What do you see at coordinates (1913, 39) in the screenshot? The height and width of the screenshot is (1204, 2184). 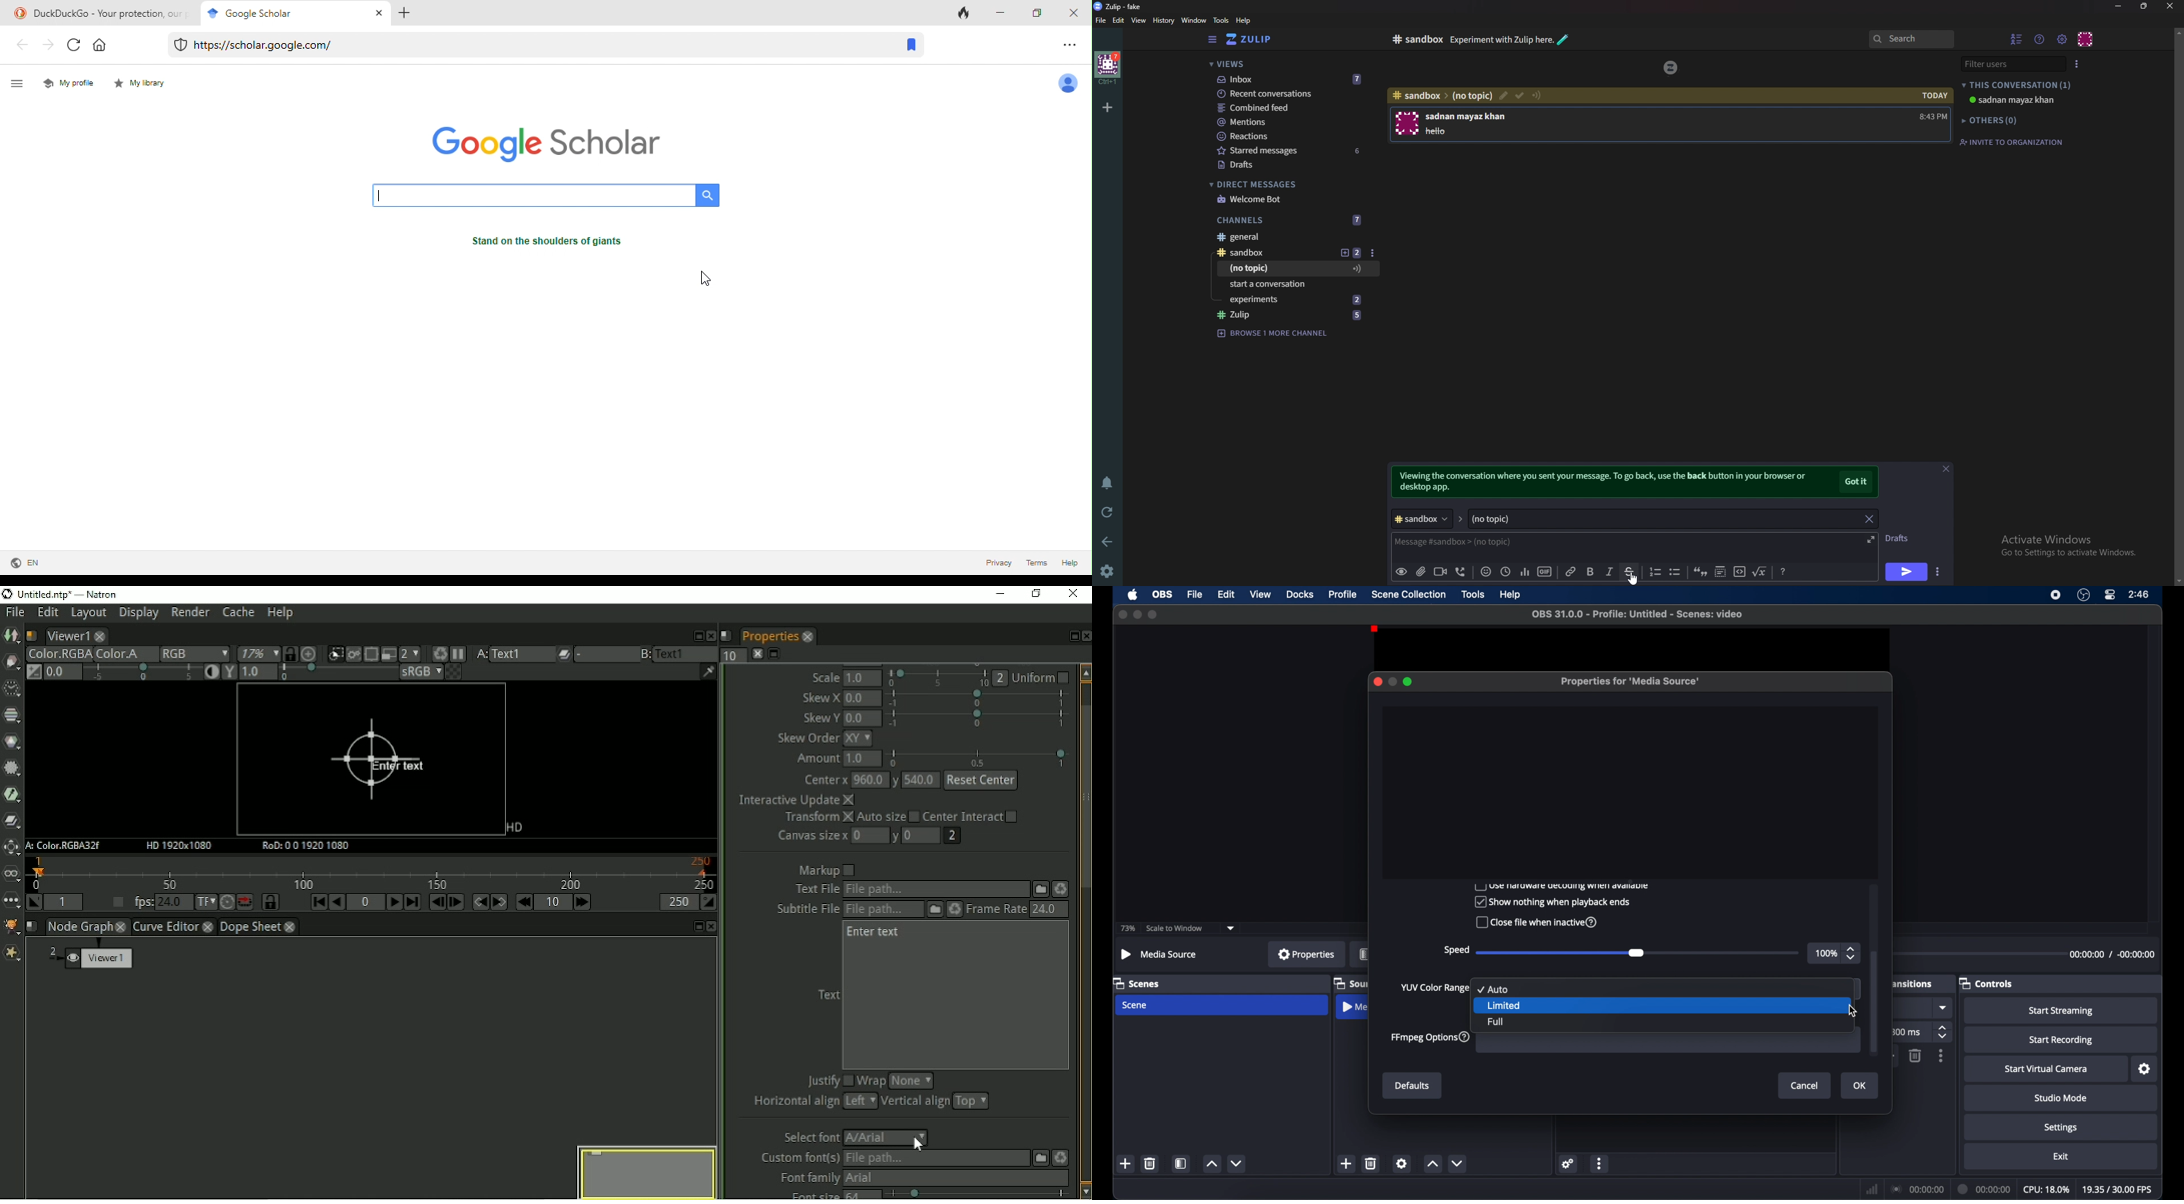 I see `Search` at bounding box center [1913, 39].